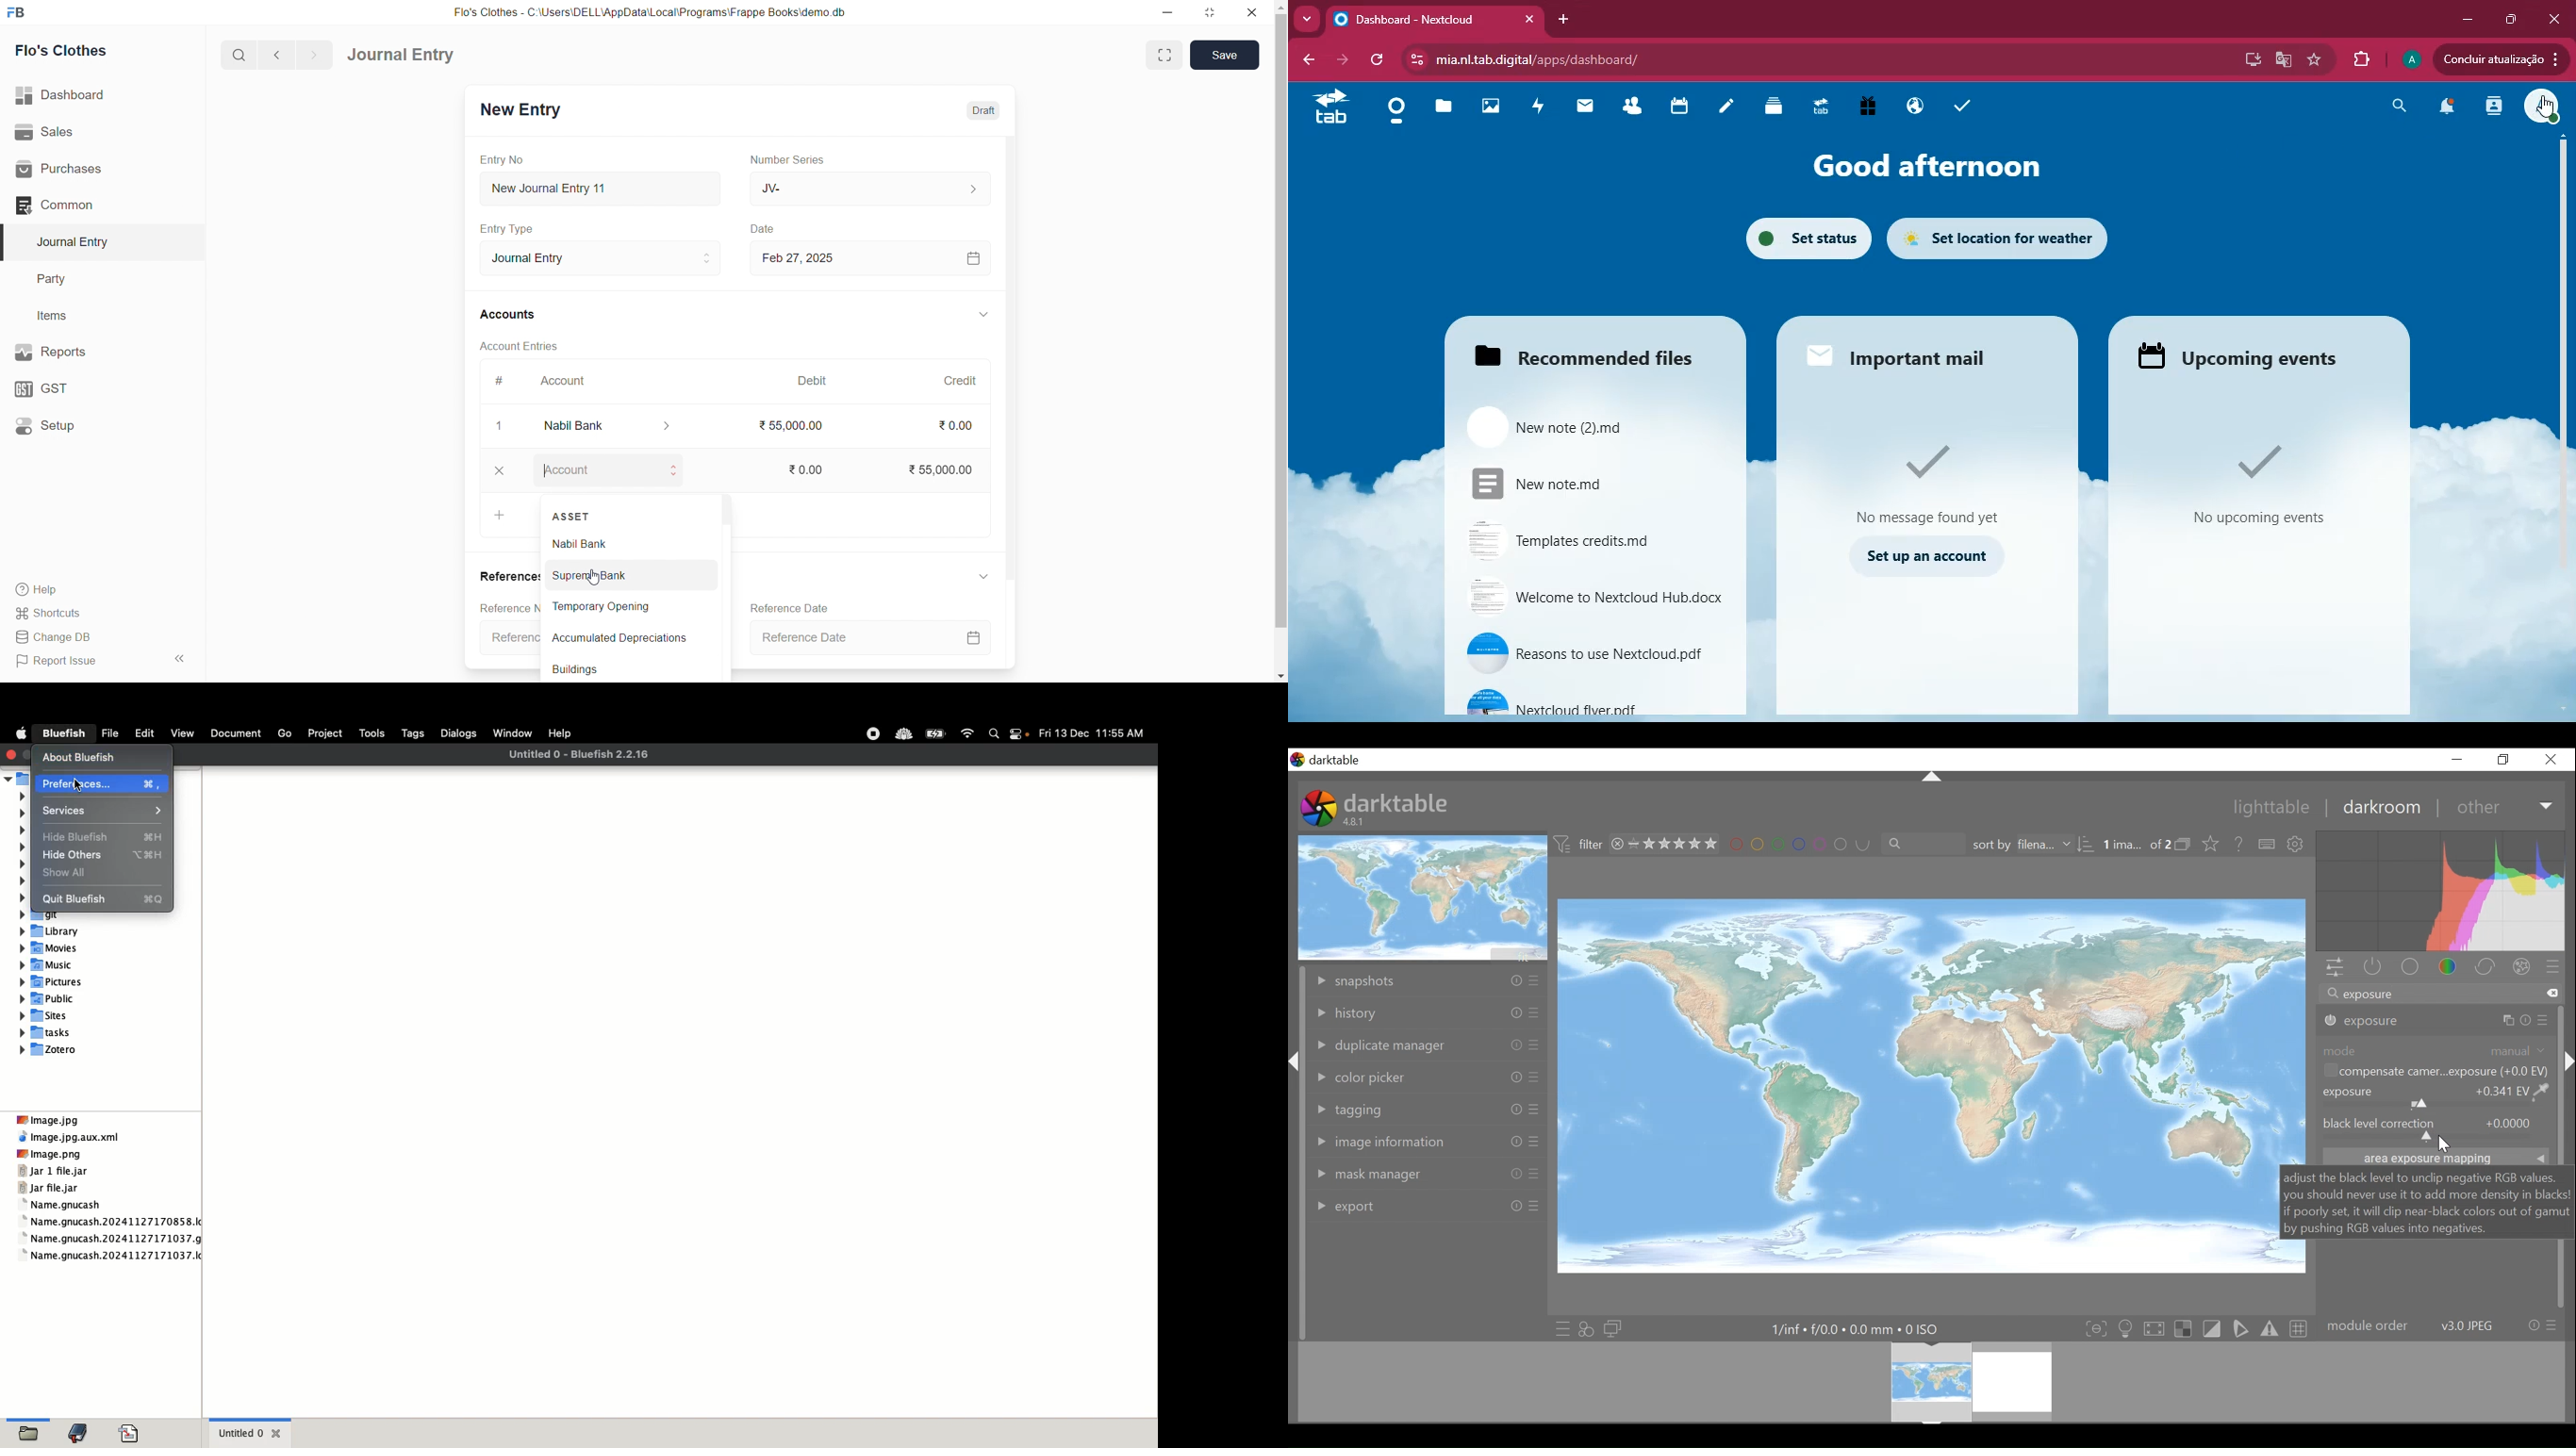 The width and height of the screenshot is (2576, 1456). What do you see at coordinates (527, 345) in the screenshot?
I see `Account Entries` at bounding box center [527, 345].